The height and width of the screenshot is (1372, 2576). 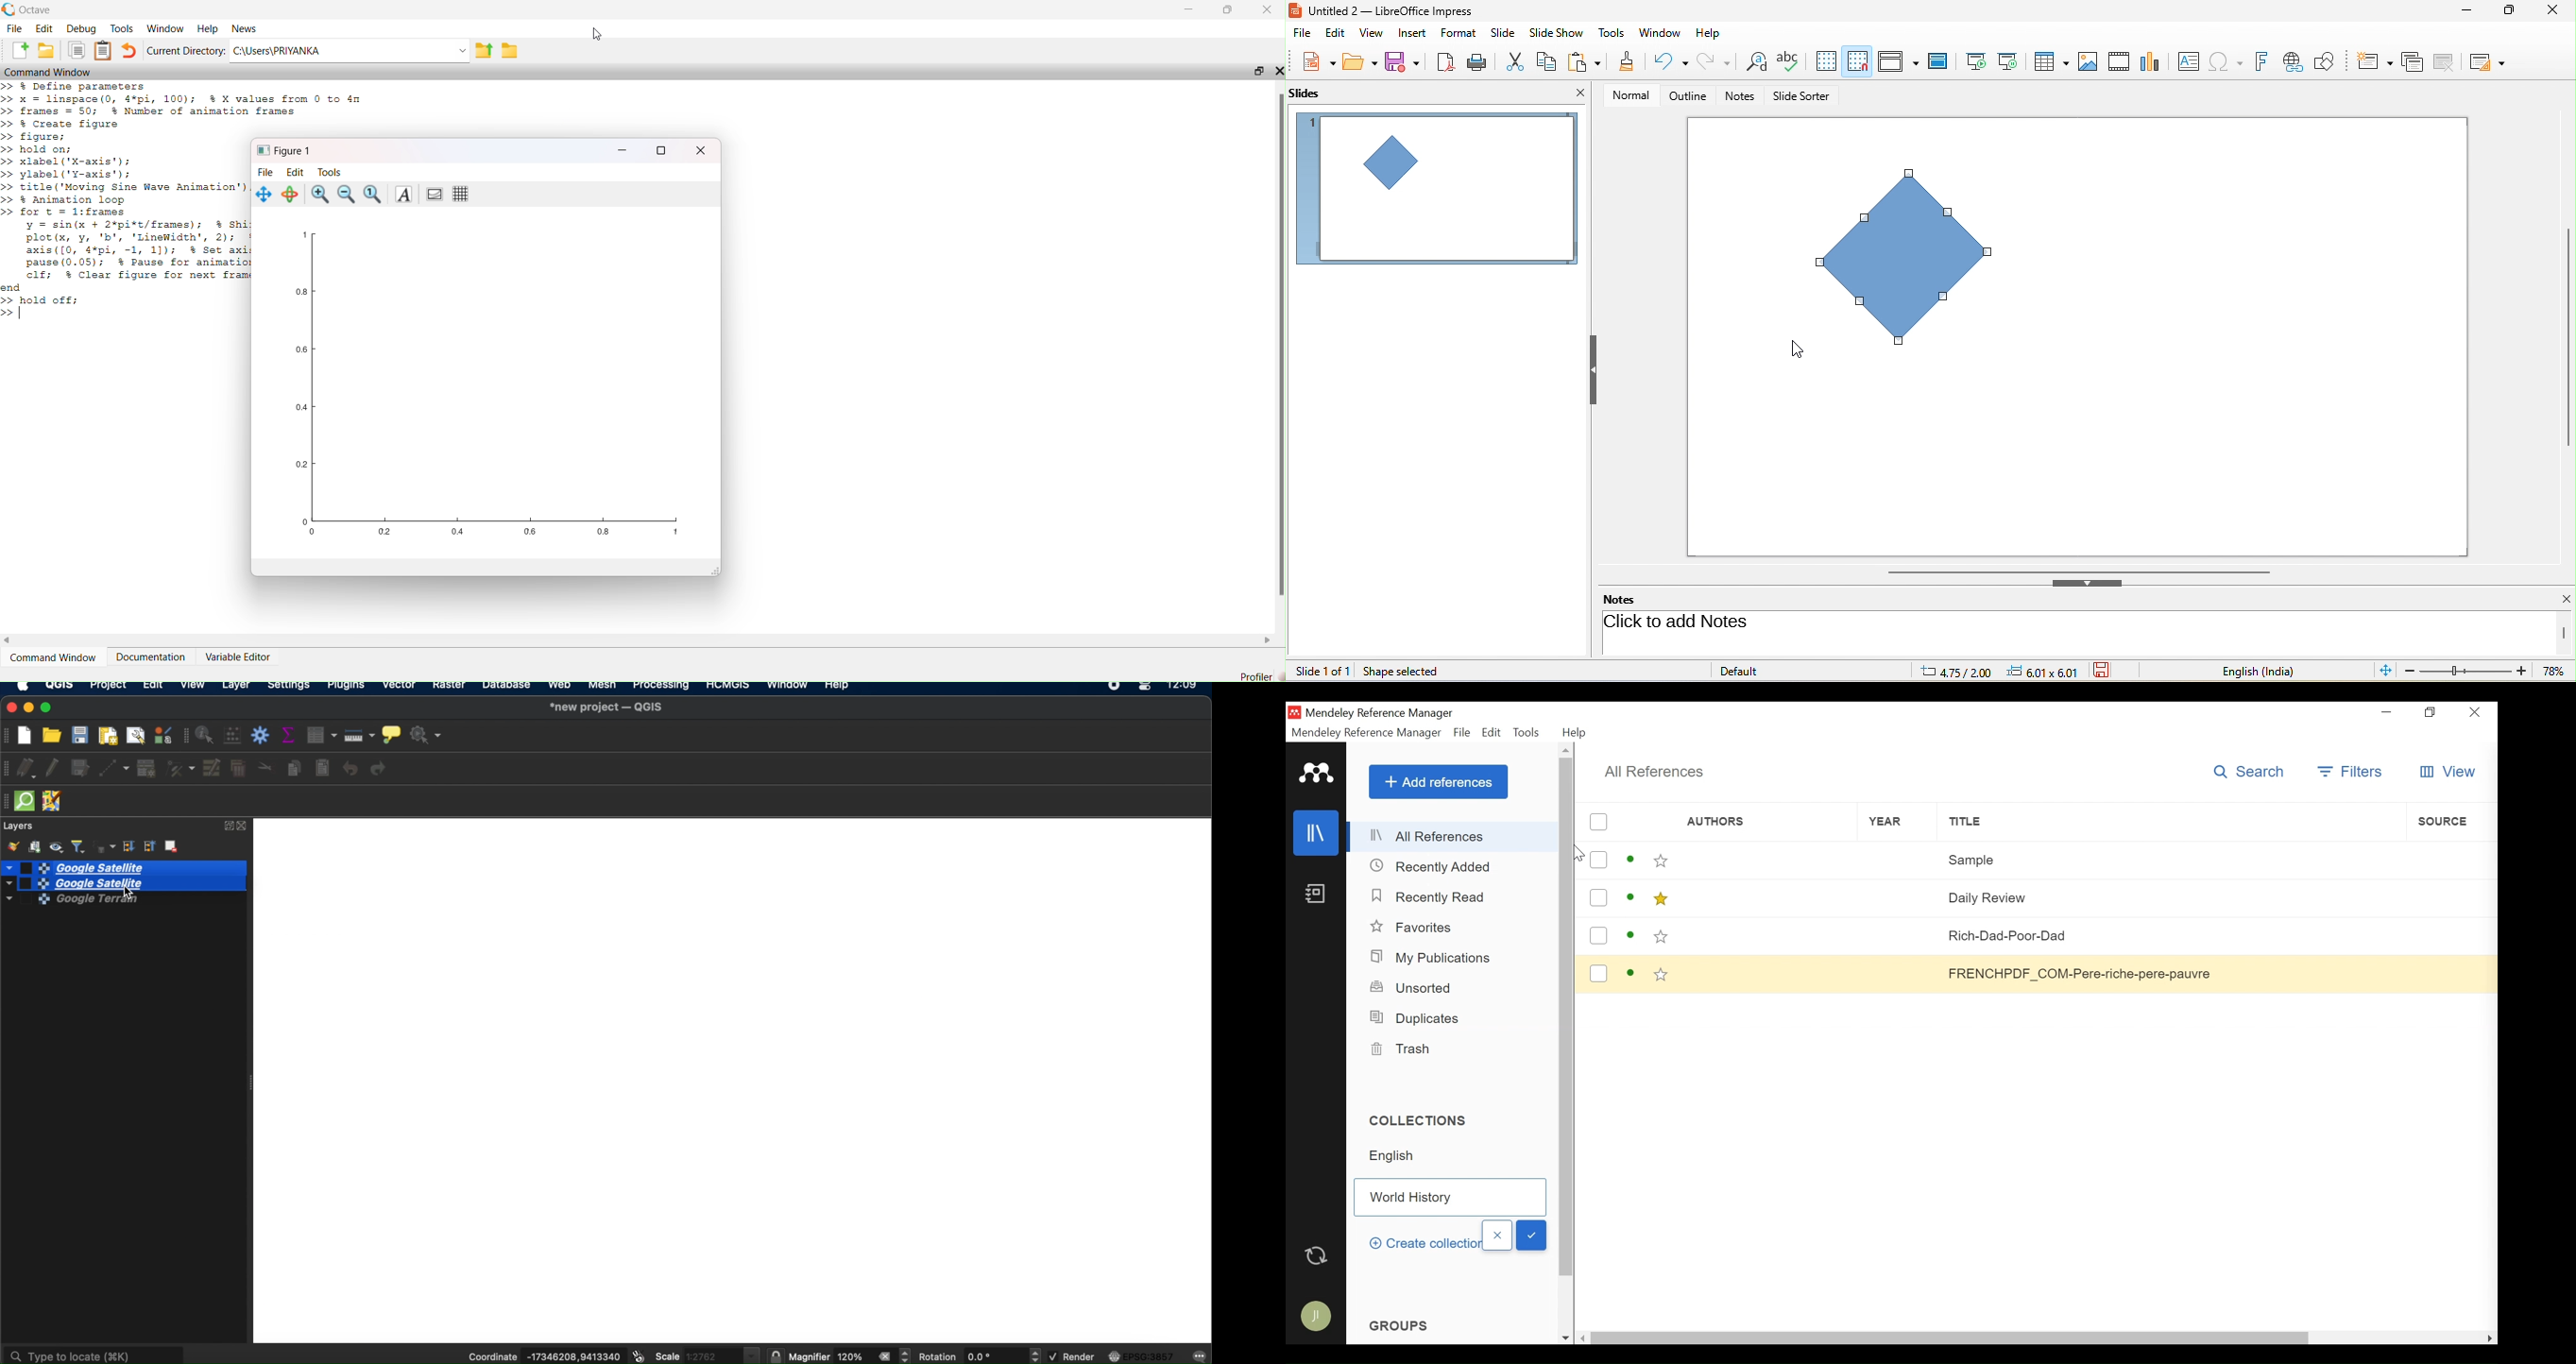 I want to click on dropdown, so click(x=454, y=50).